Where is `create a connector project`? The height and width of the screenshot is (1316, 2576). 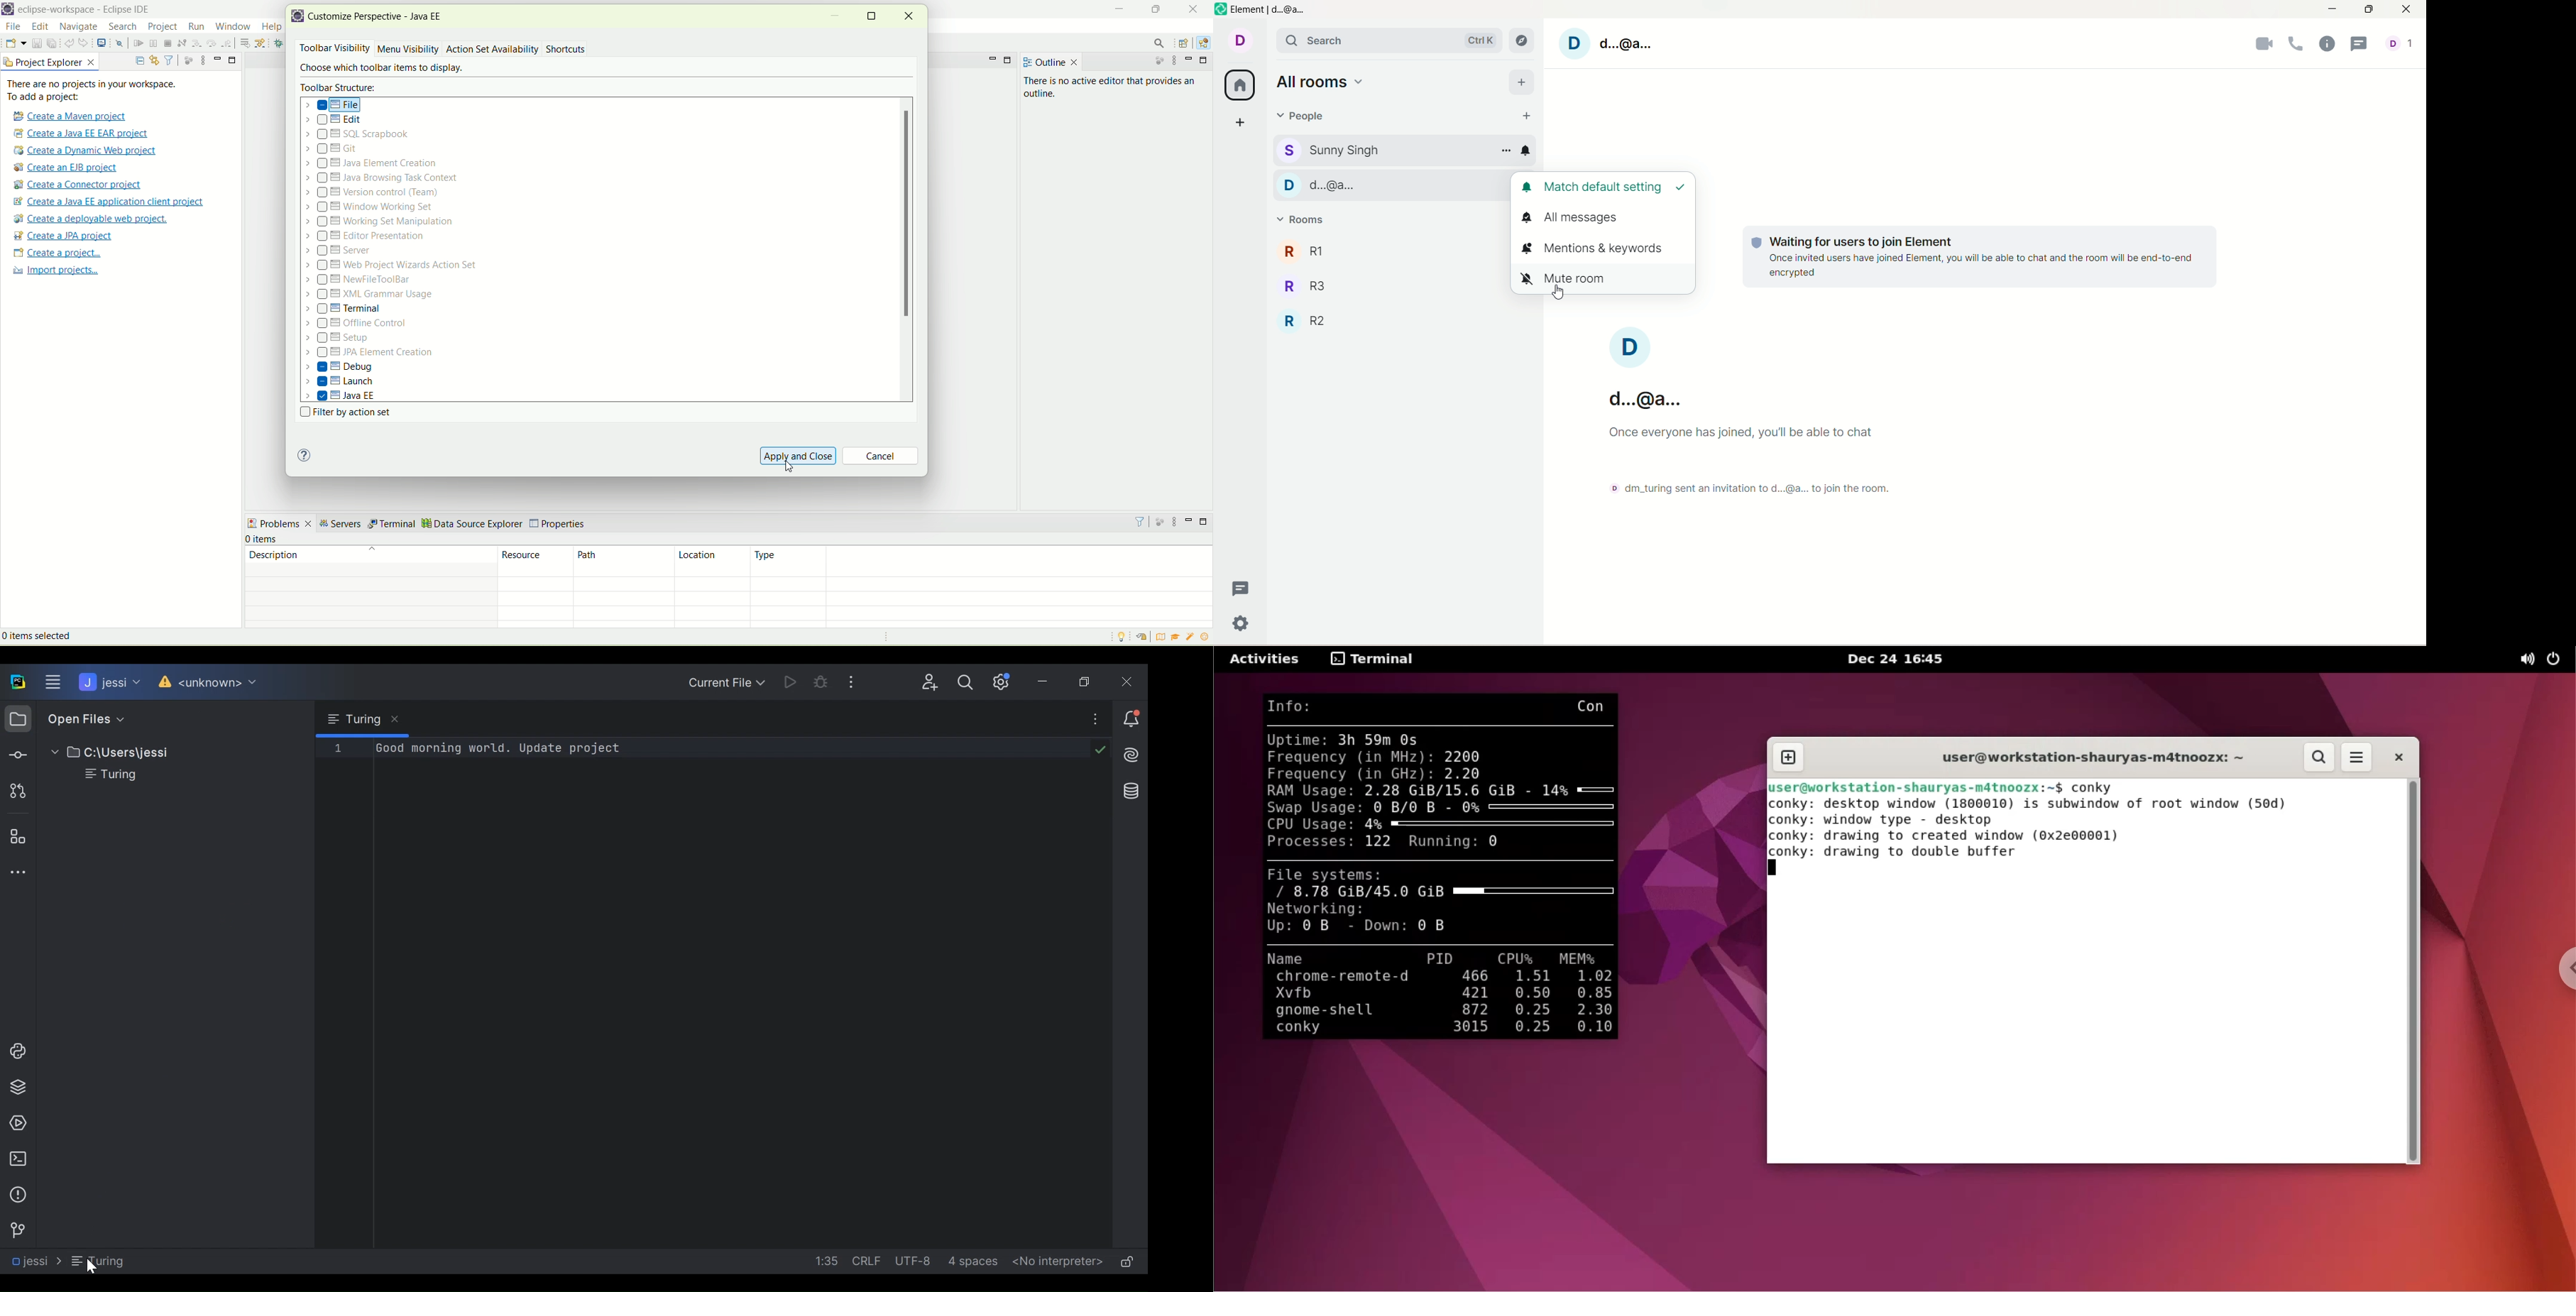
create a connector project is located at coordinates (78, 186).